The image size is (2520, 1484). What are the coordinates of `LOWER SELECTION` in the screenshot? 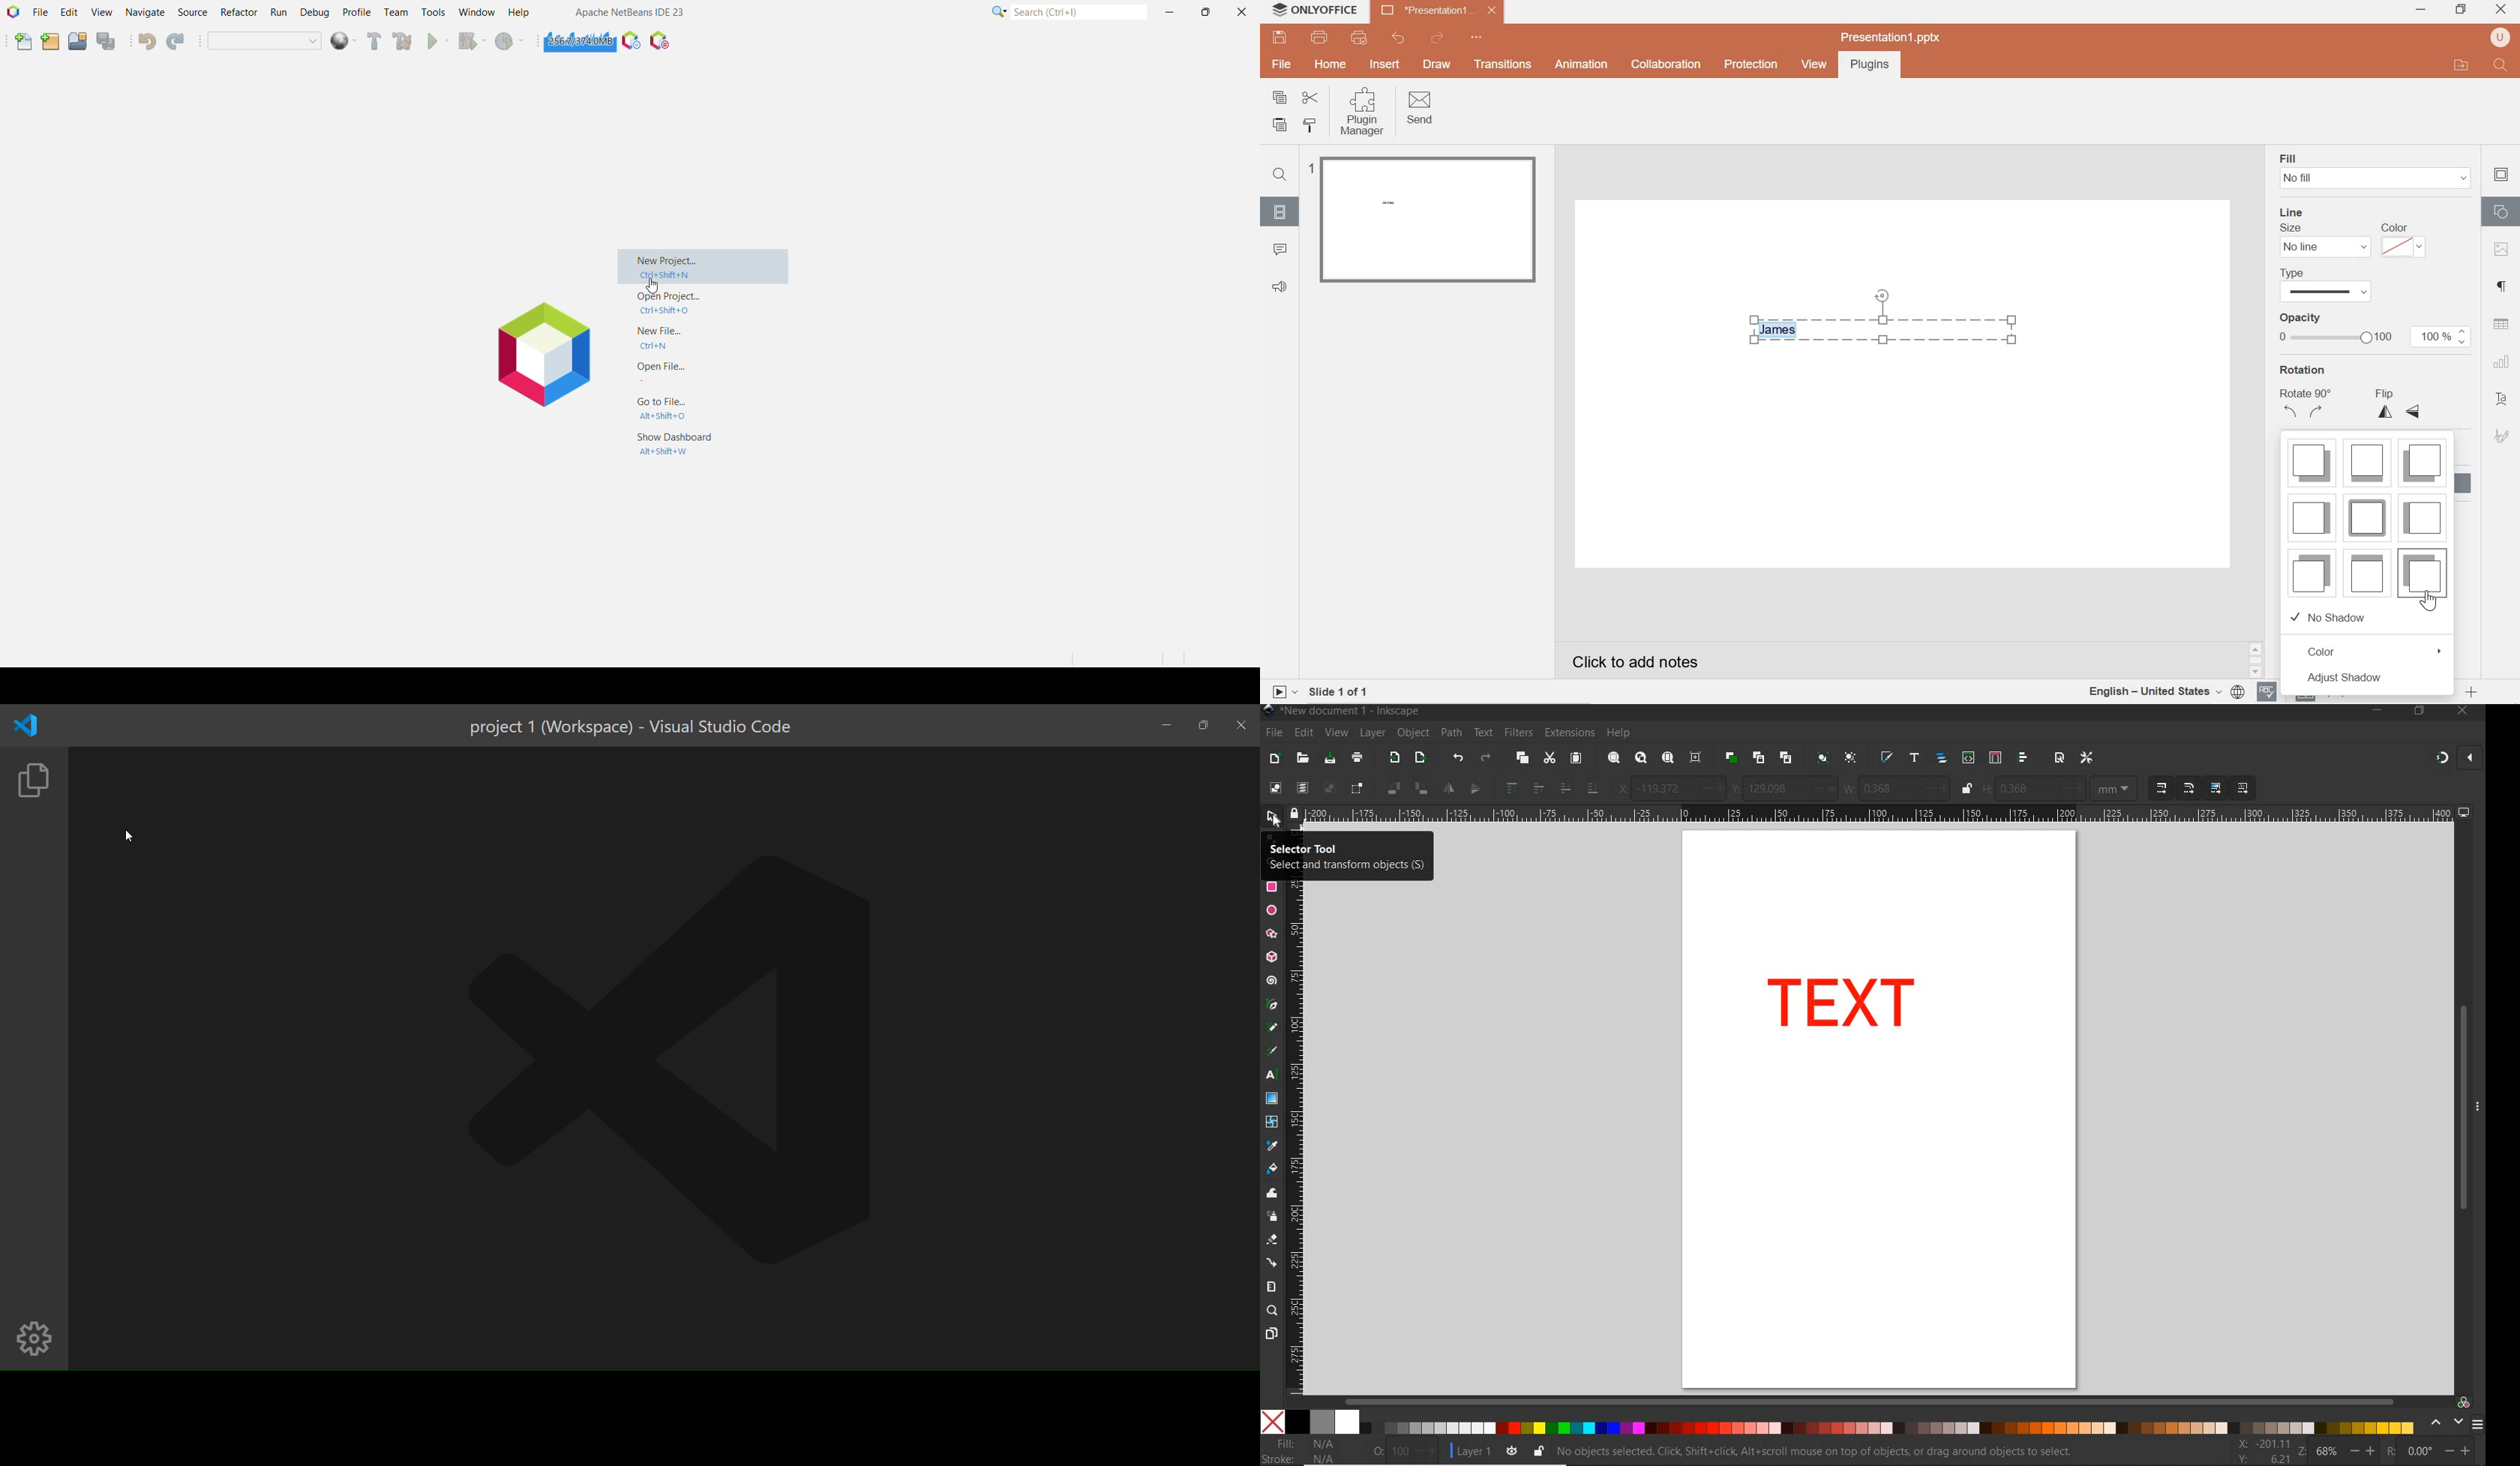 It's located at (1578, 788).